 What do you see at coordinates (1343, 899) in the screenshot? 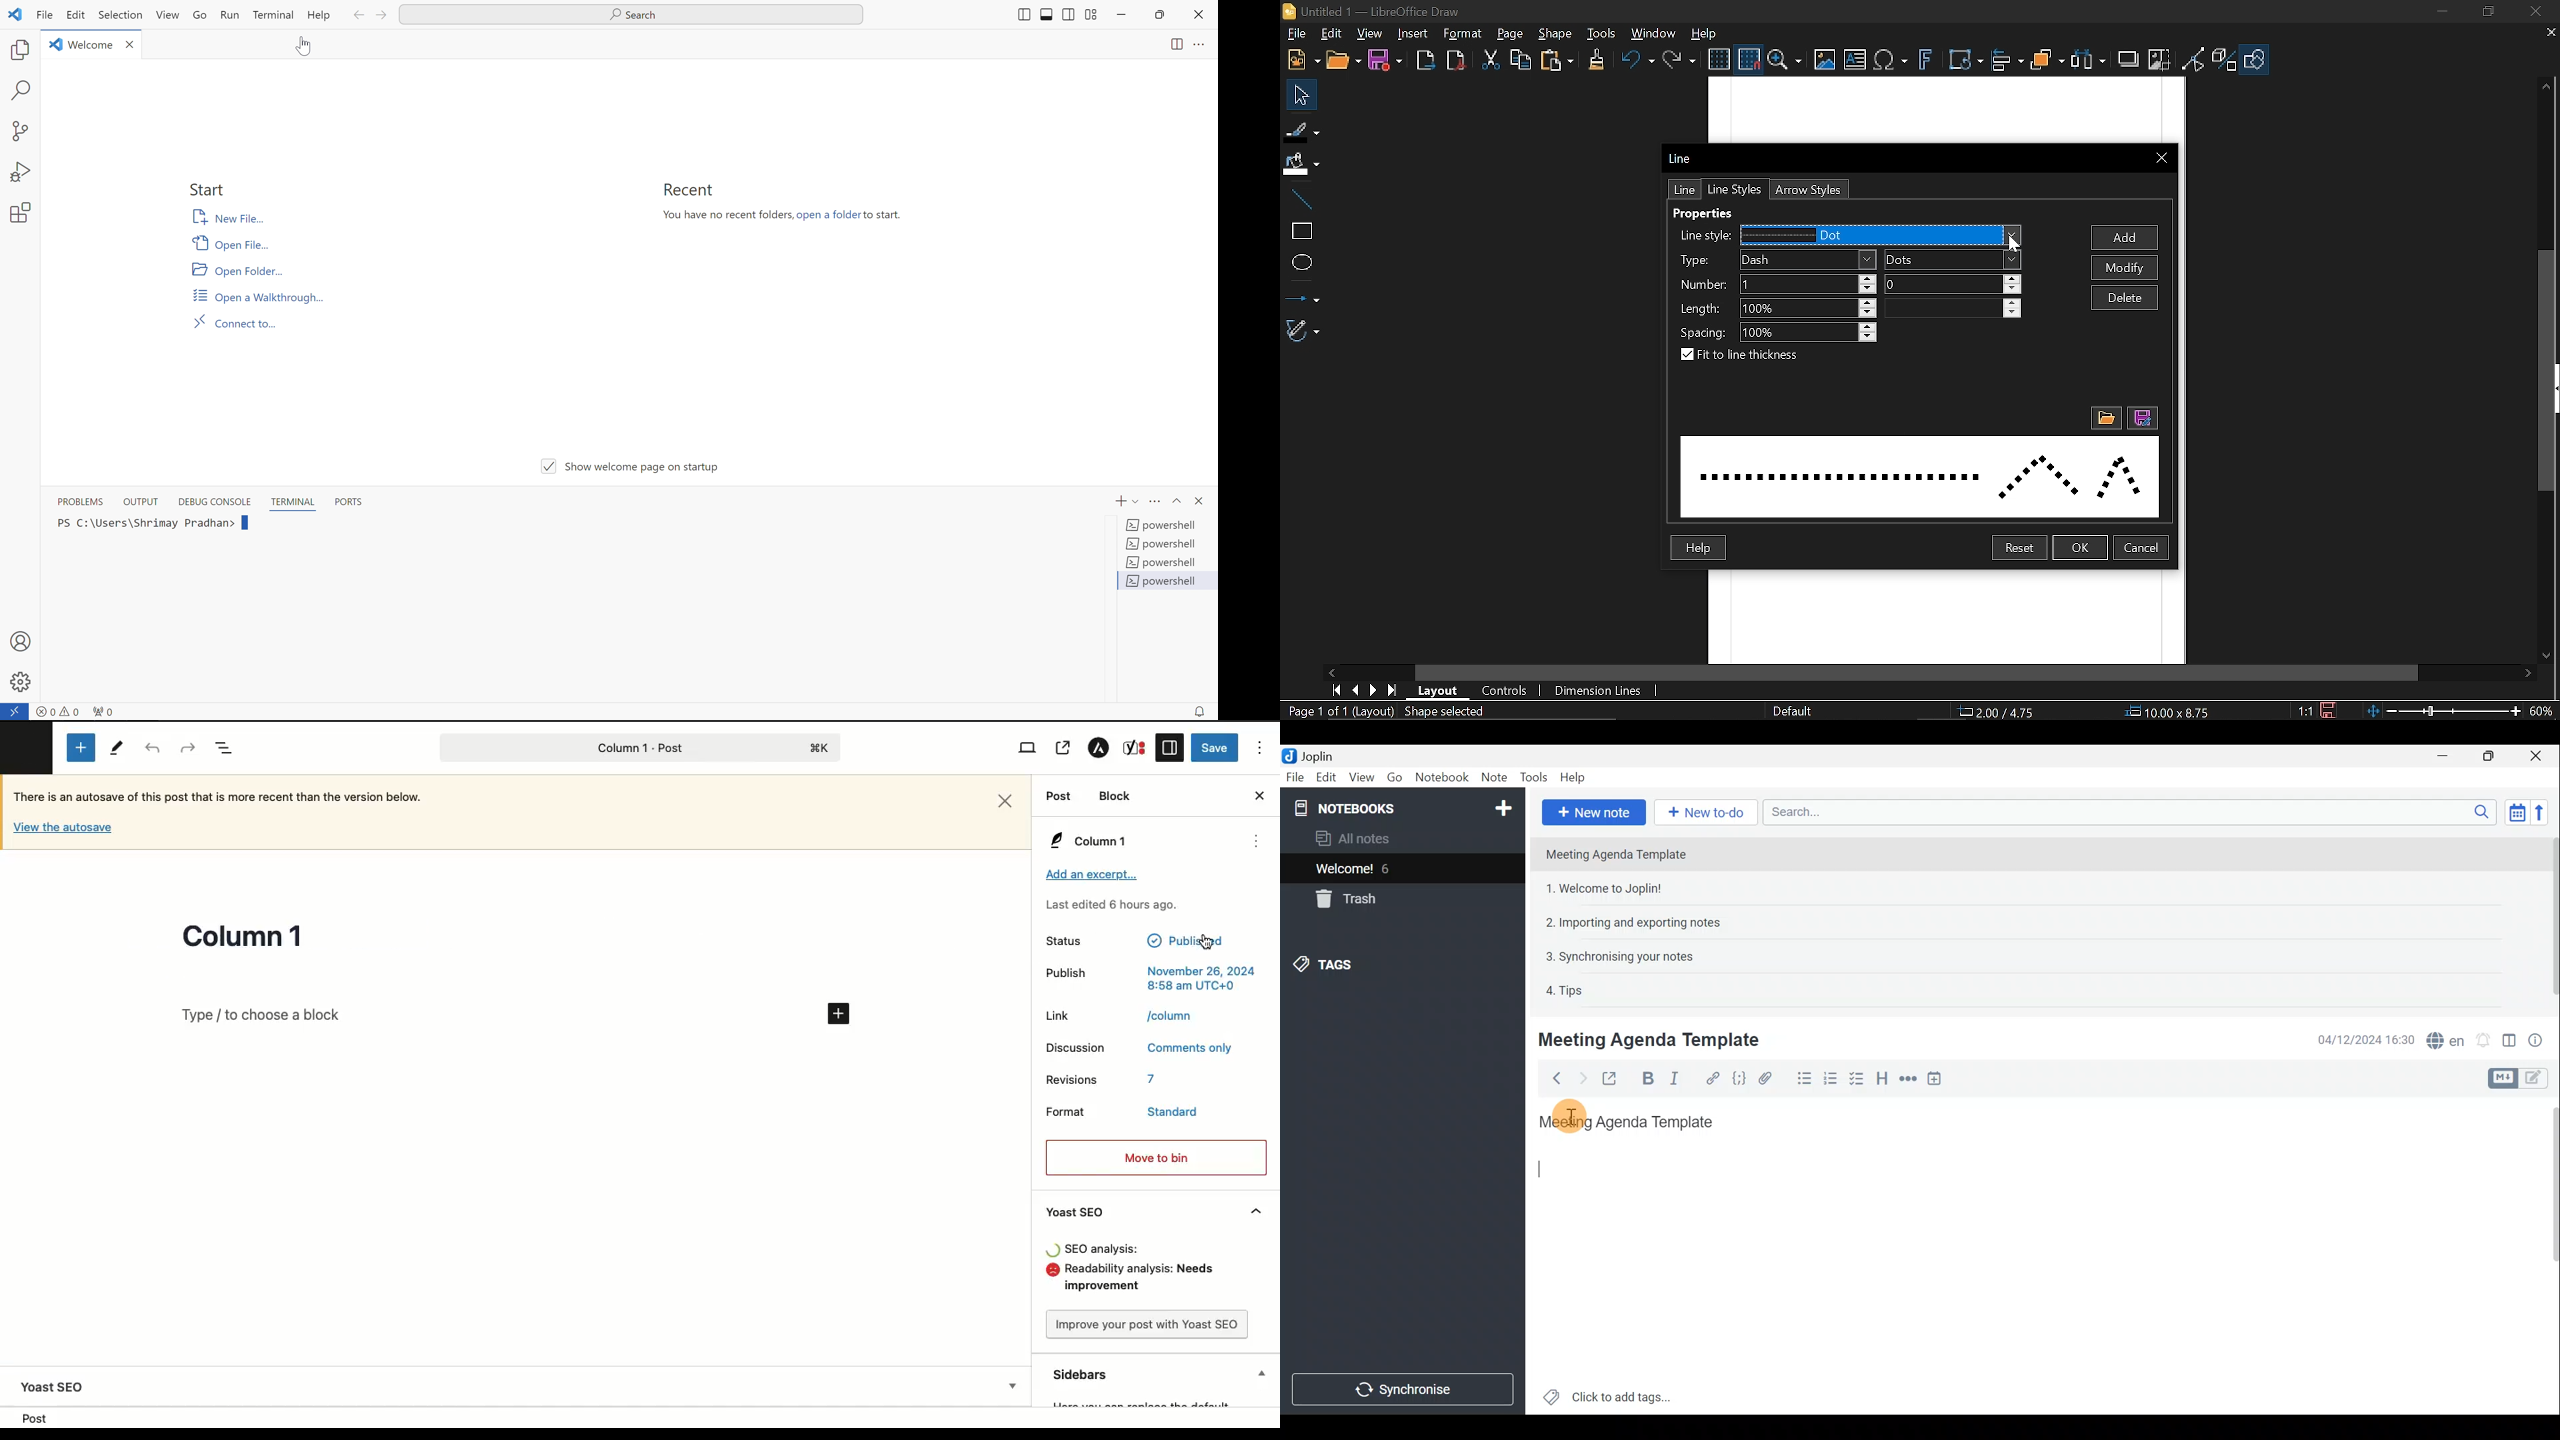
I see `Trash` at bounding box center [1343, 899].